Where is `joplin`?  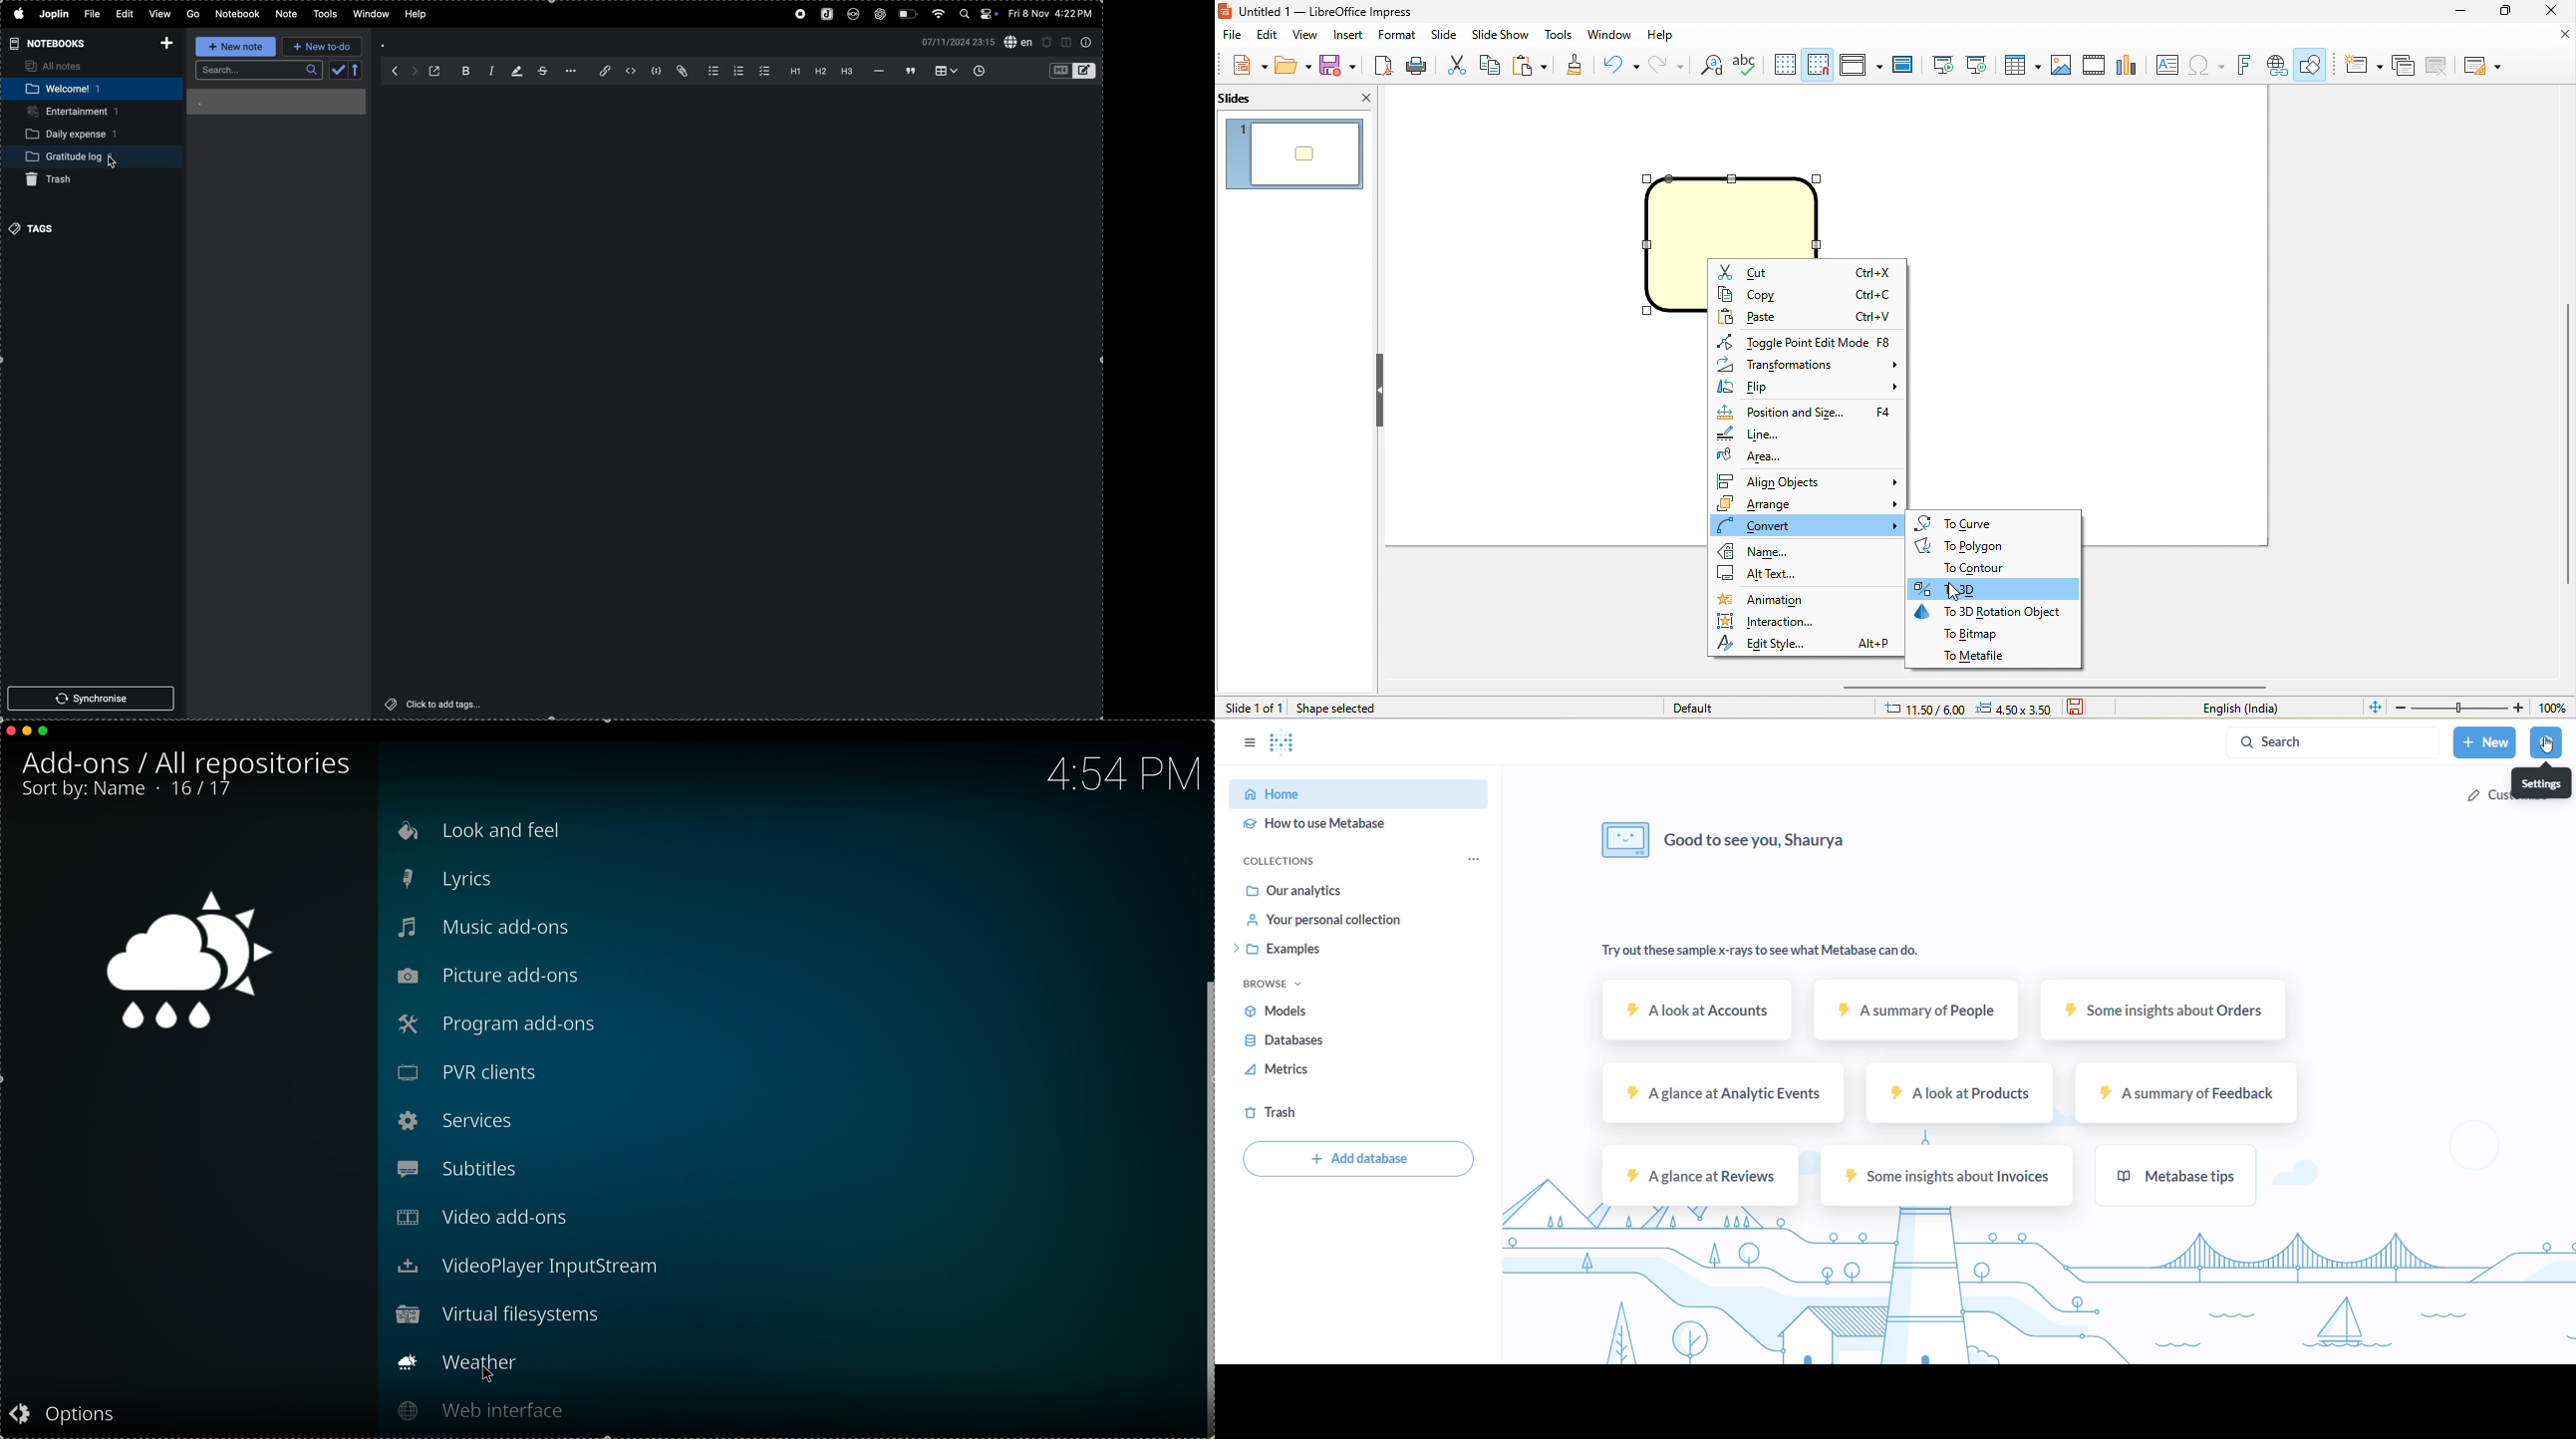
joplin is located at coordinates (828, 14).